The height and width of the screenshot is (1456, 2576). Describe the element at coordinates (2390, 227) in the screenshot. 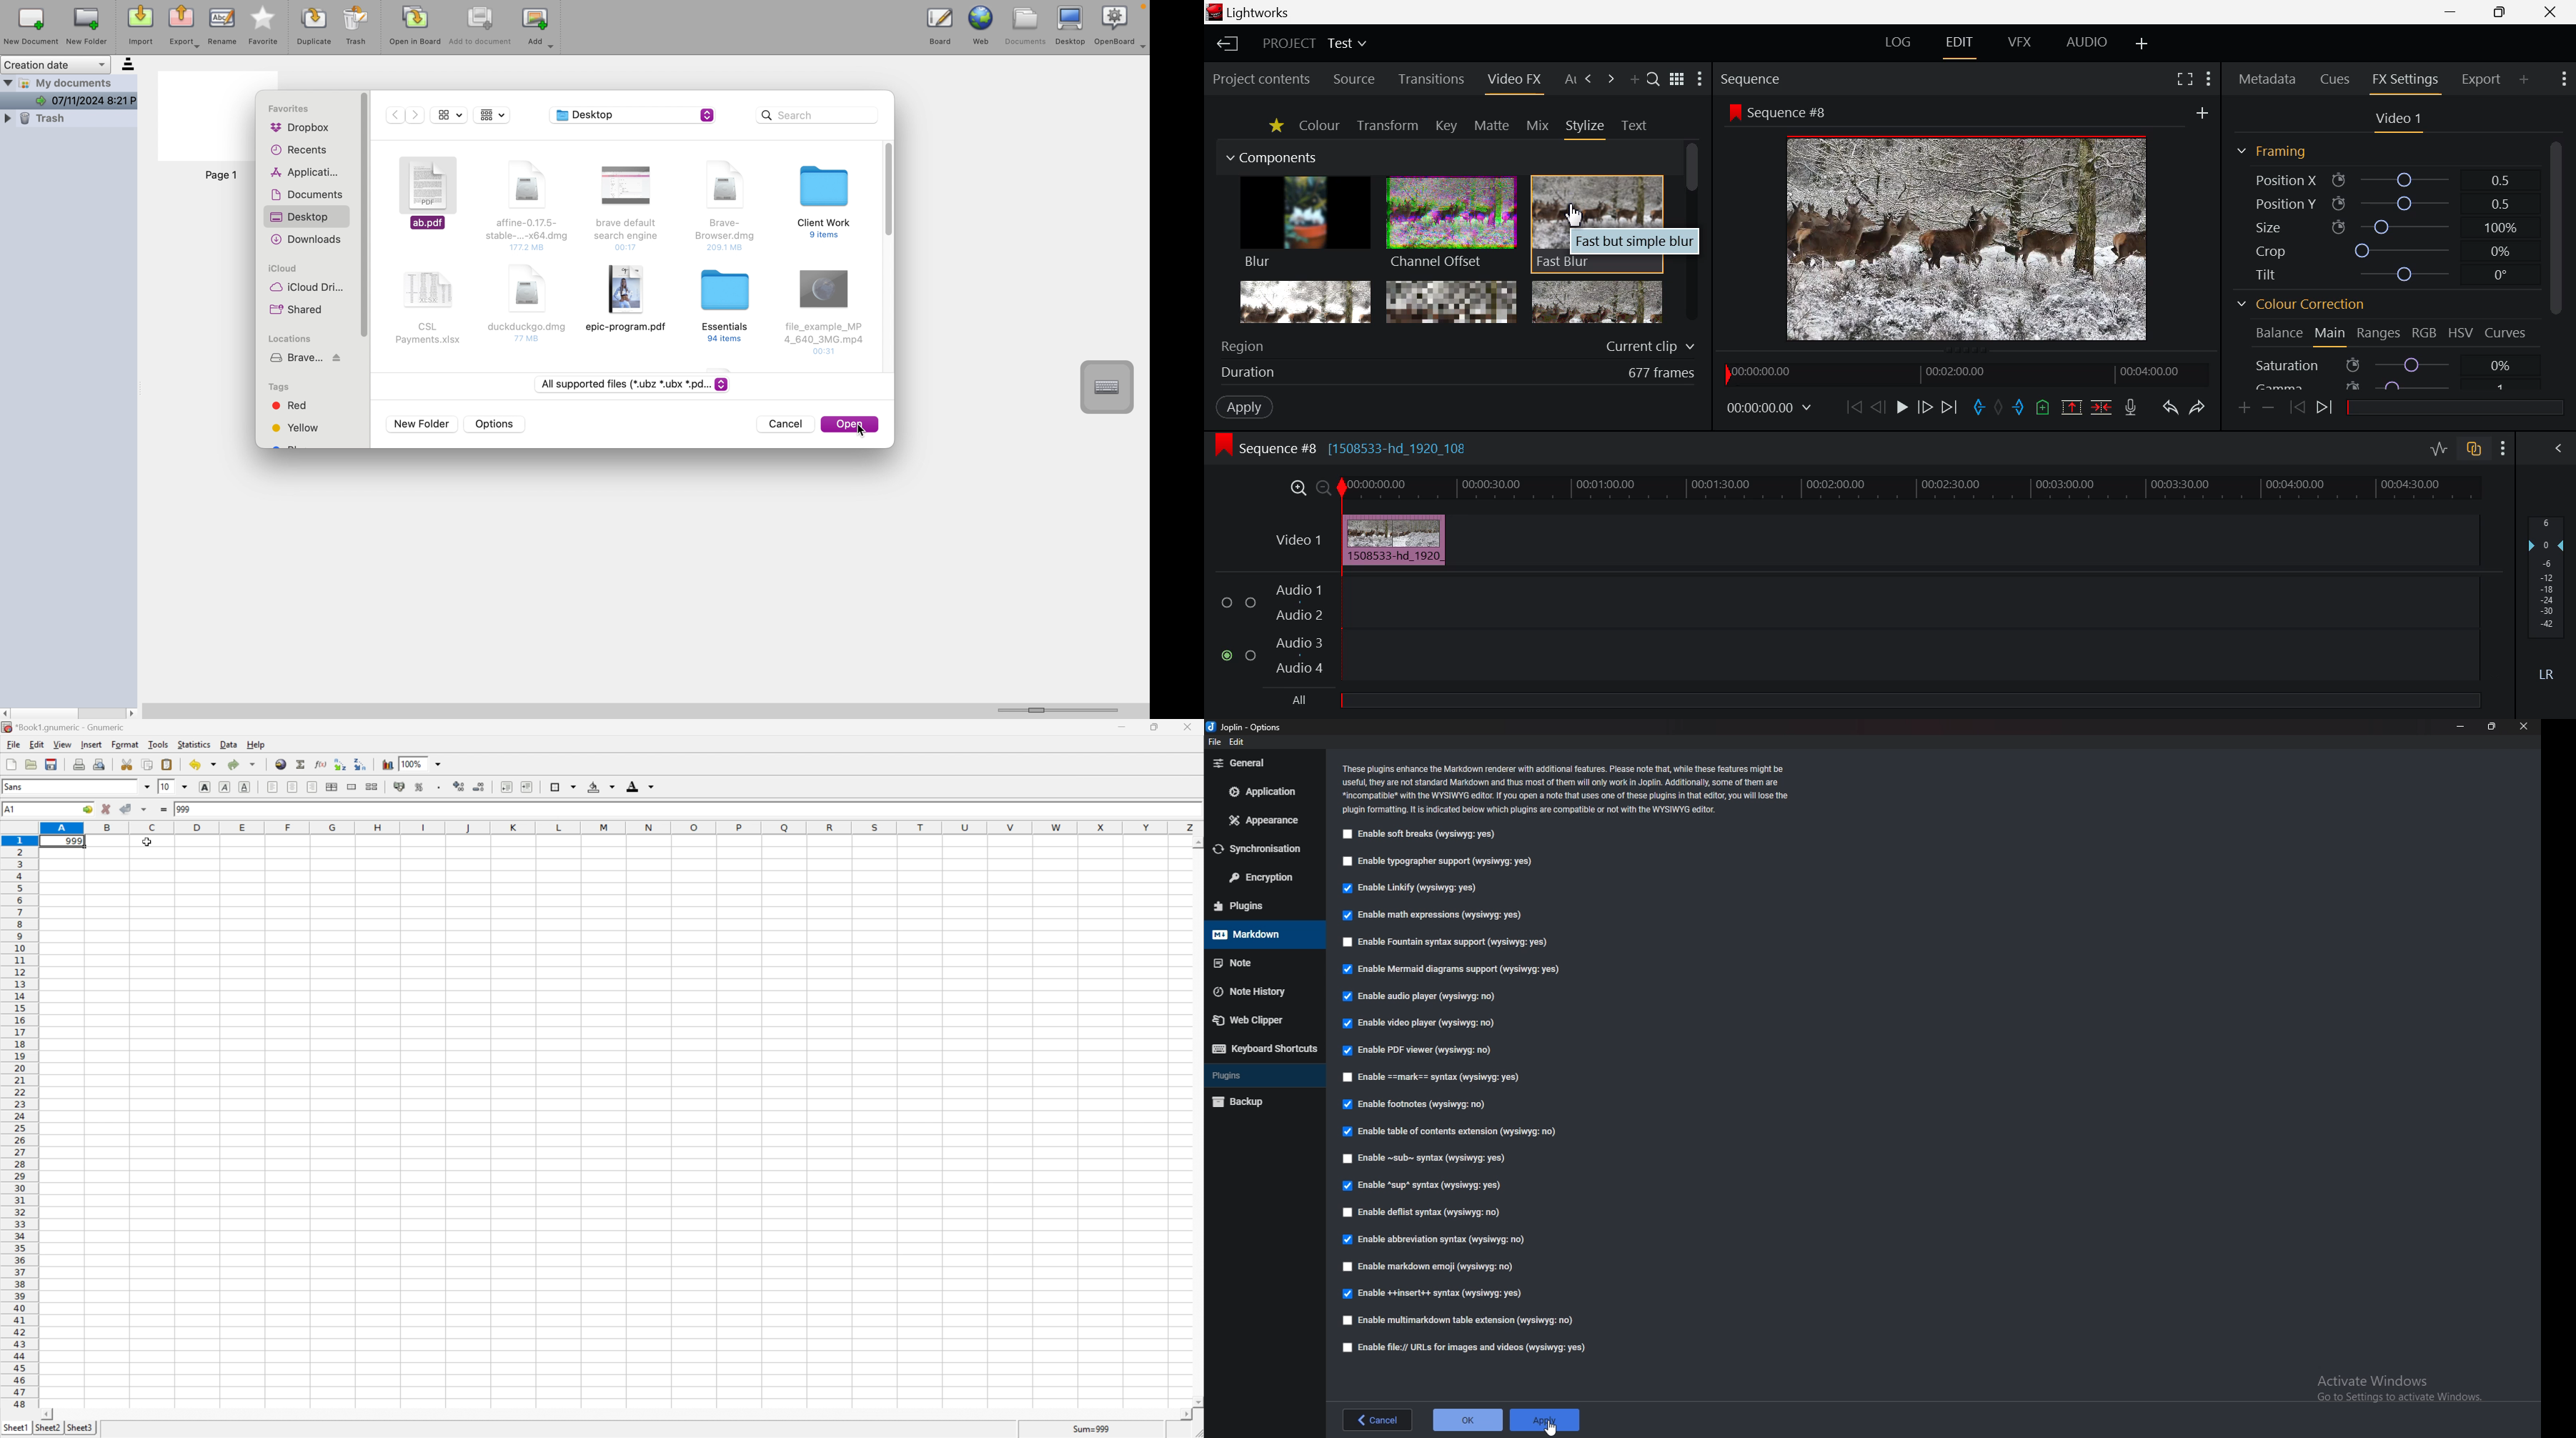

I see `Size` at that location.